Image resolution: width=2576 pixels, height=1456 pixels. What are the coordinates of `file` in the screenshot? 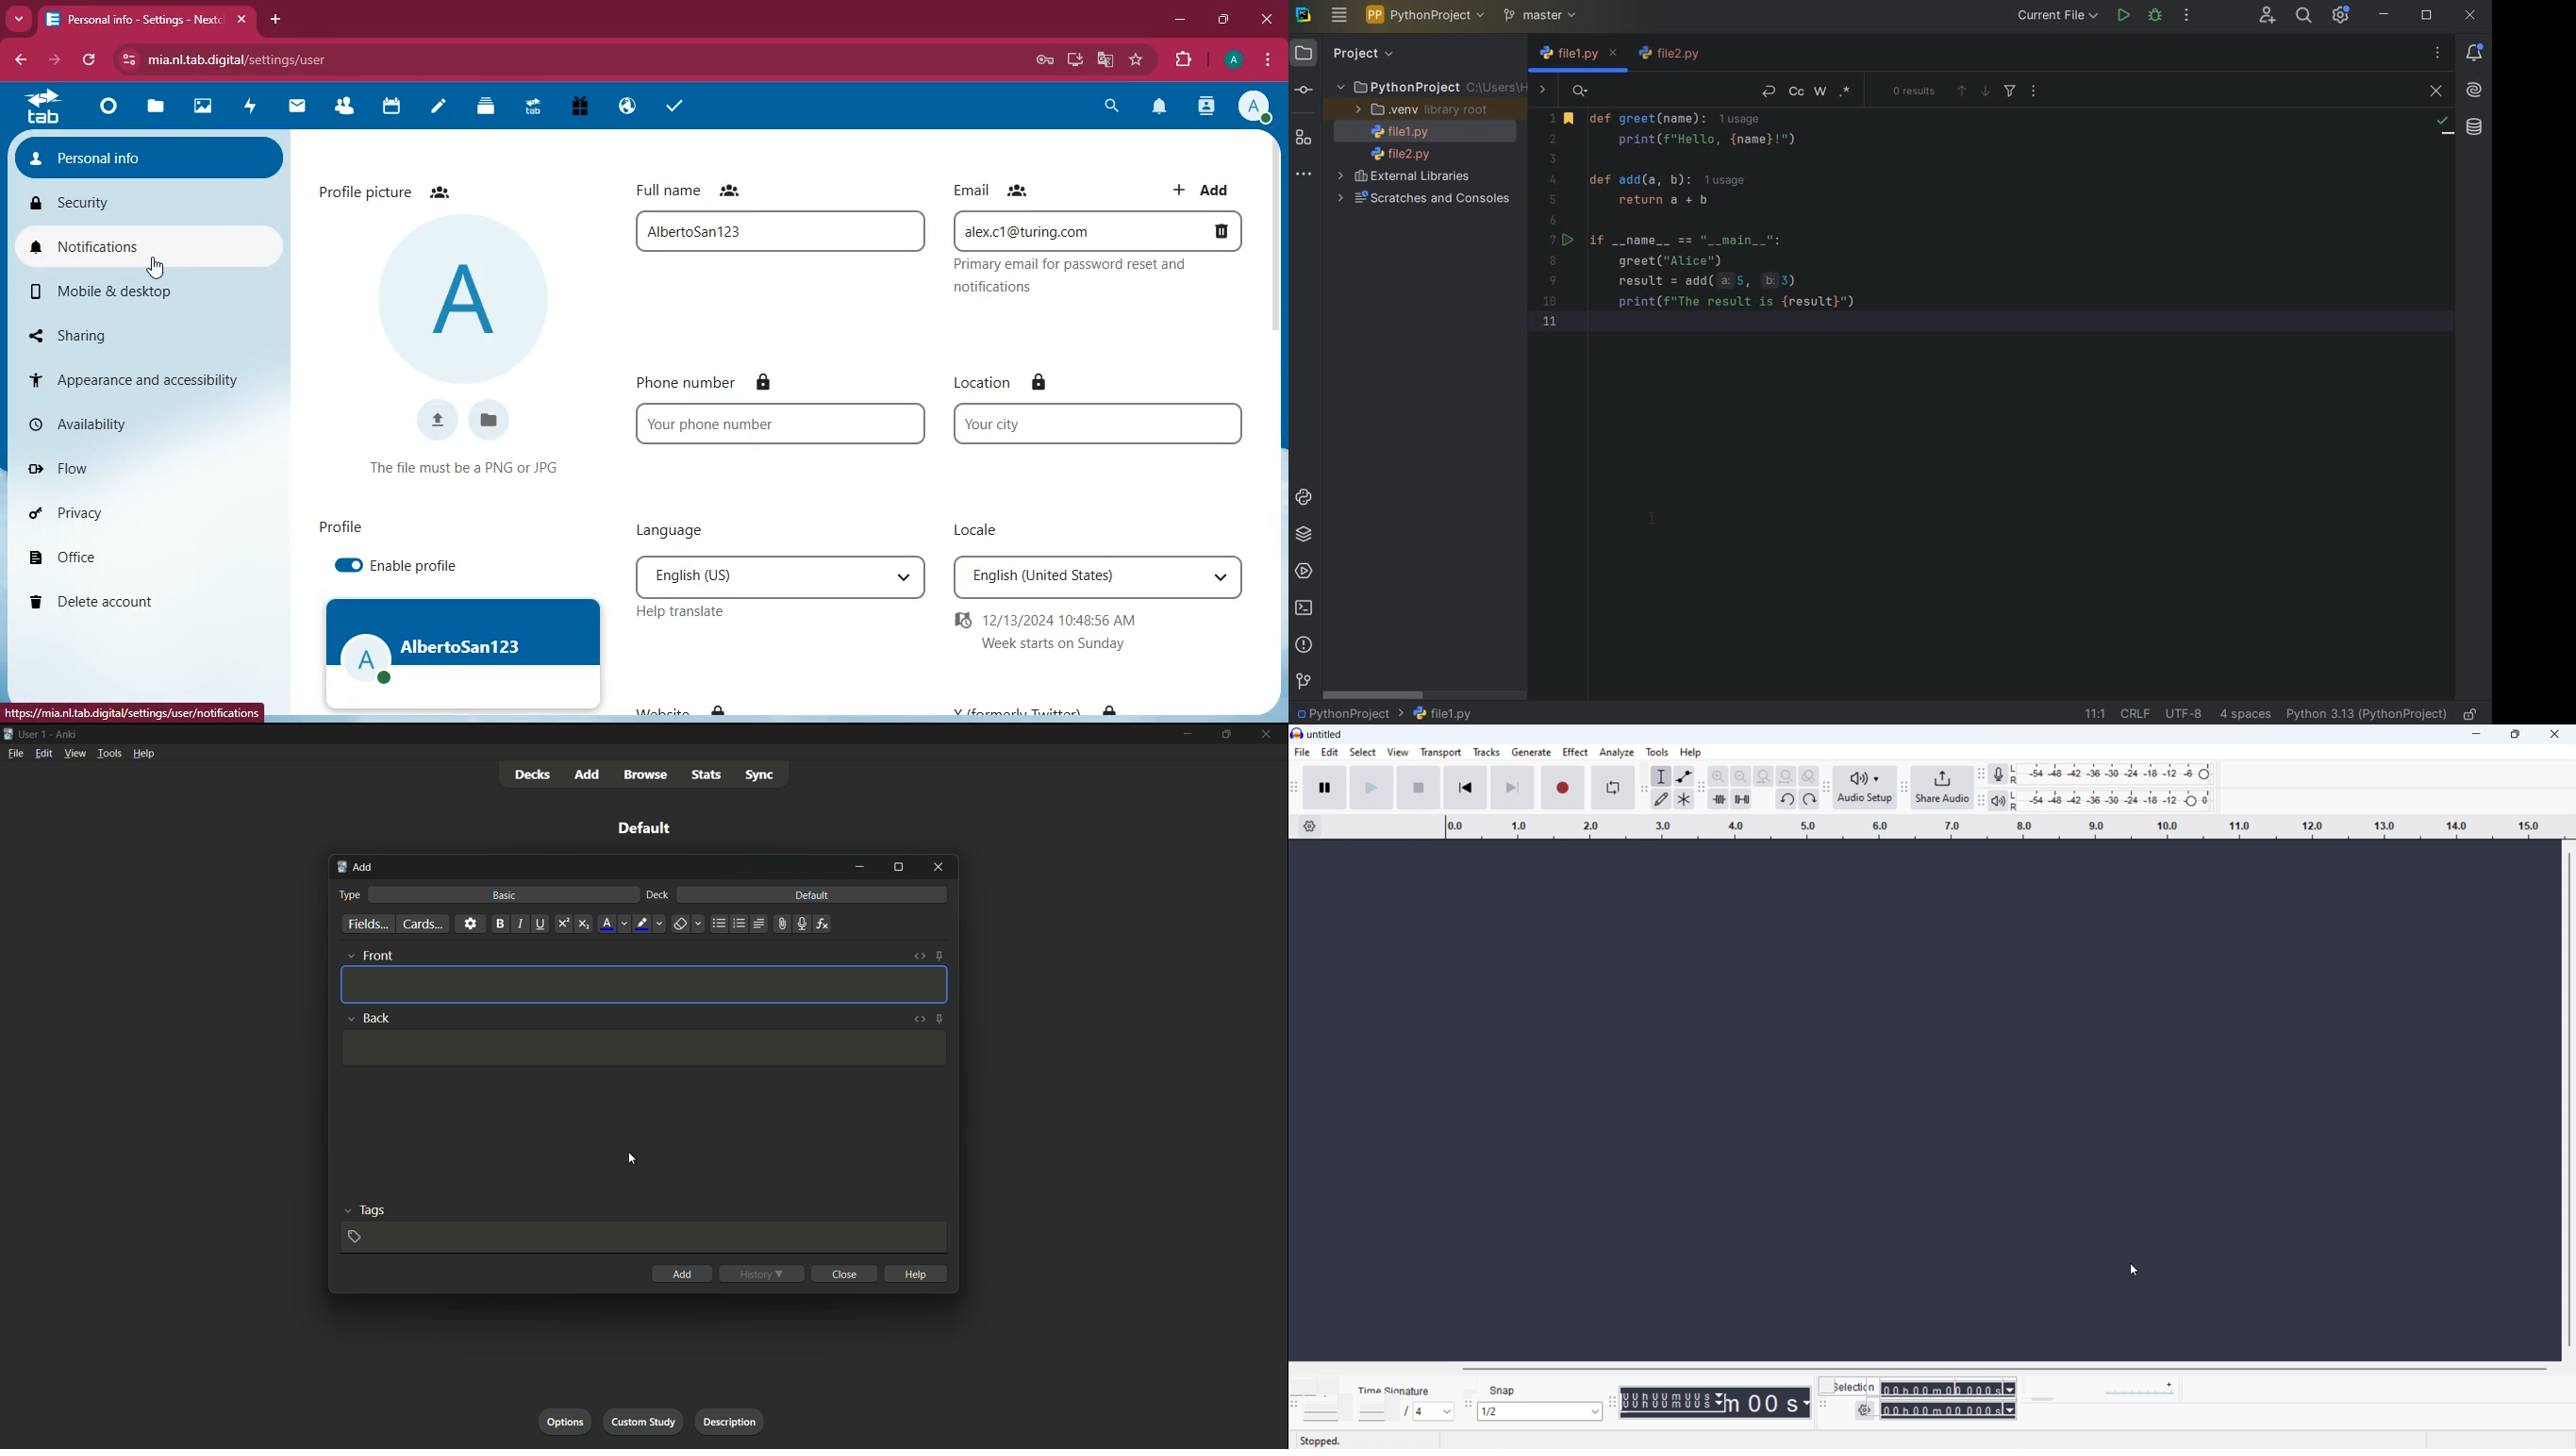 It's located at (13, 753).